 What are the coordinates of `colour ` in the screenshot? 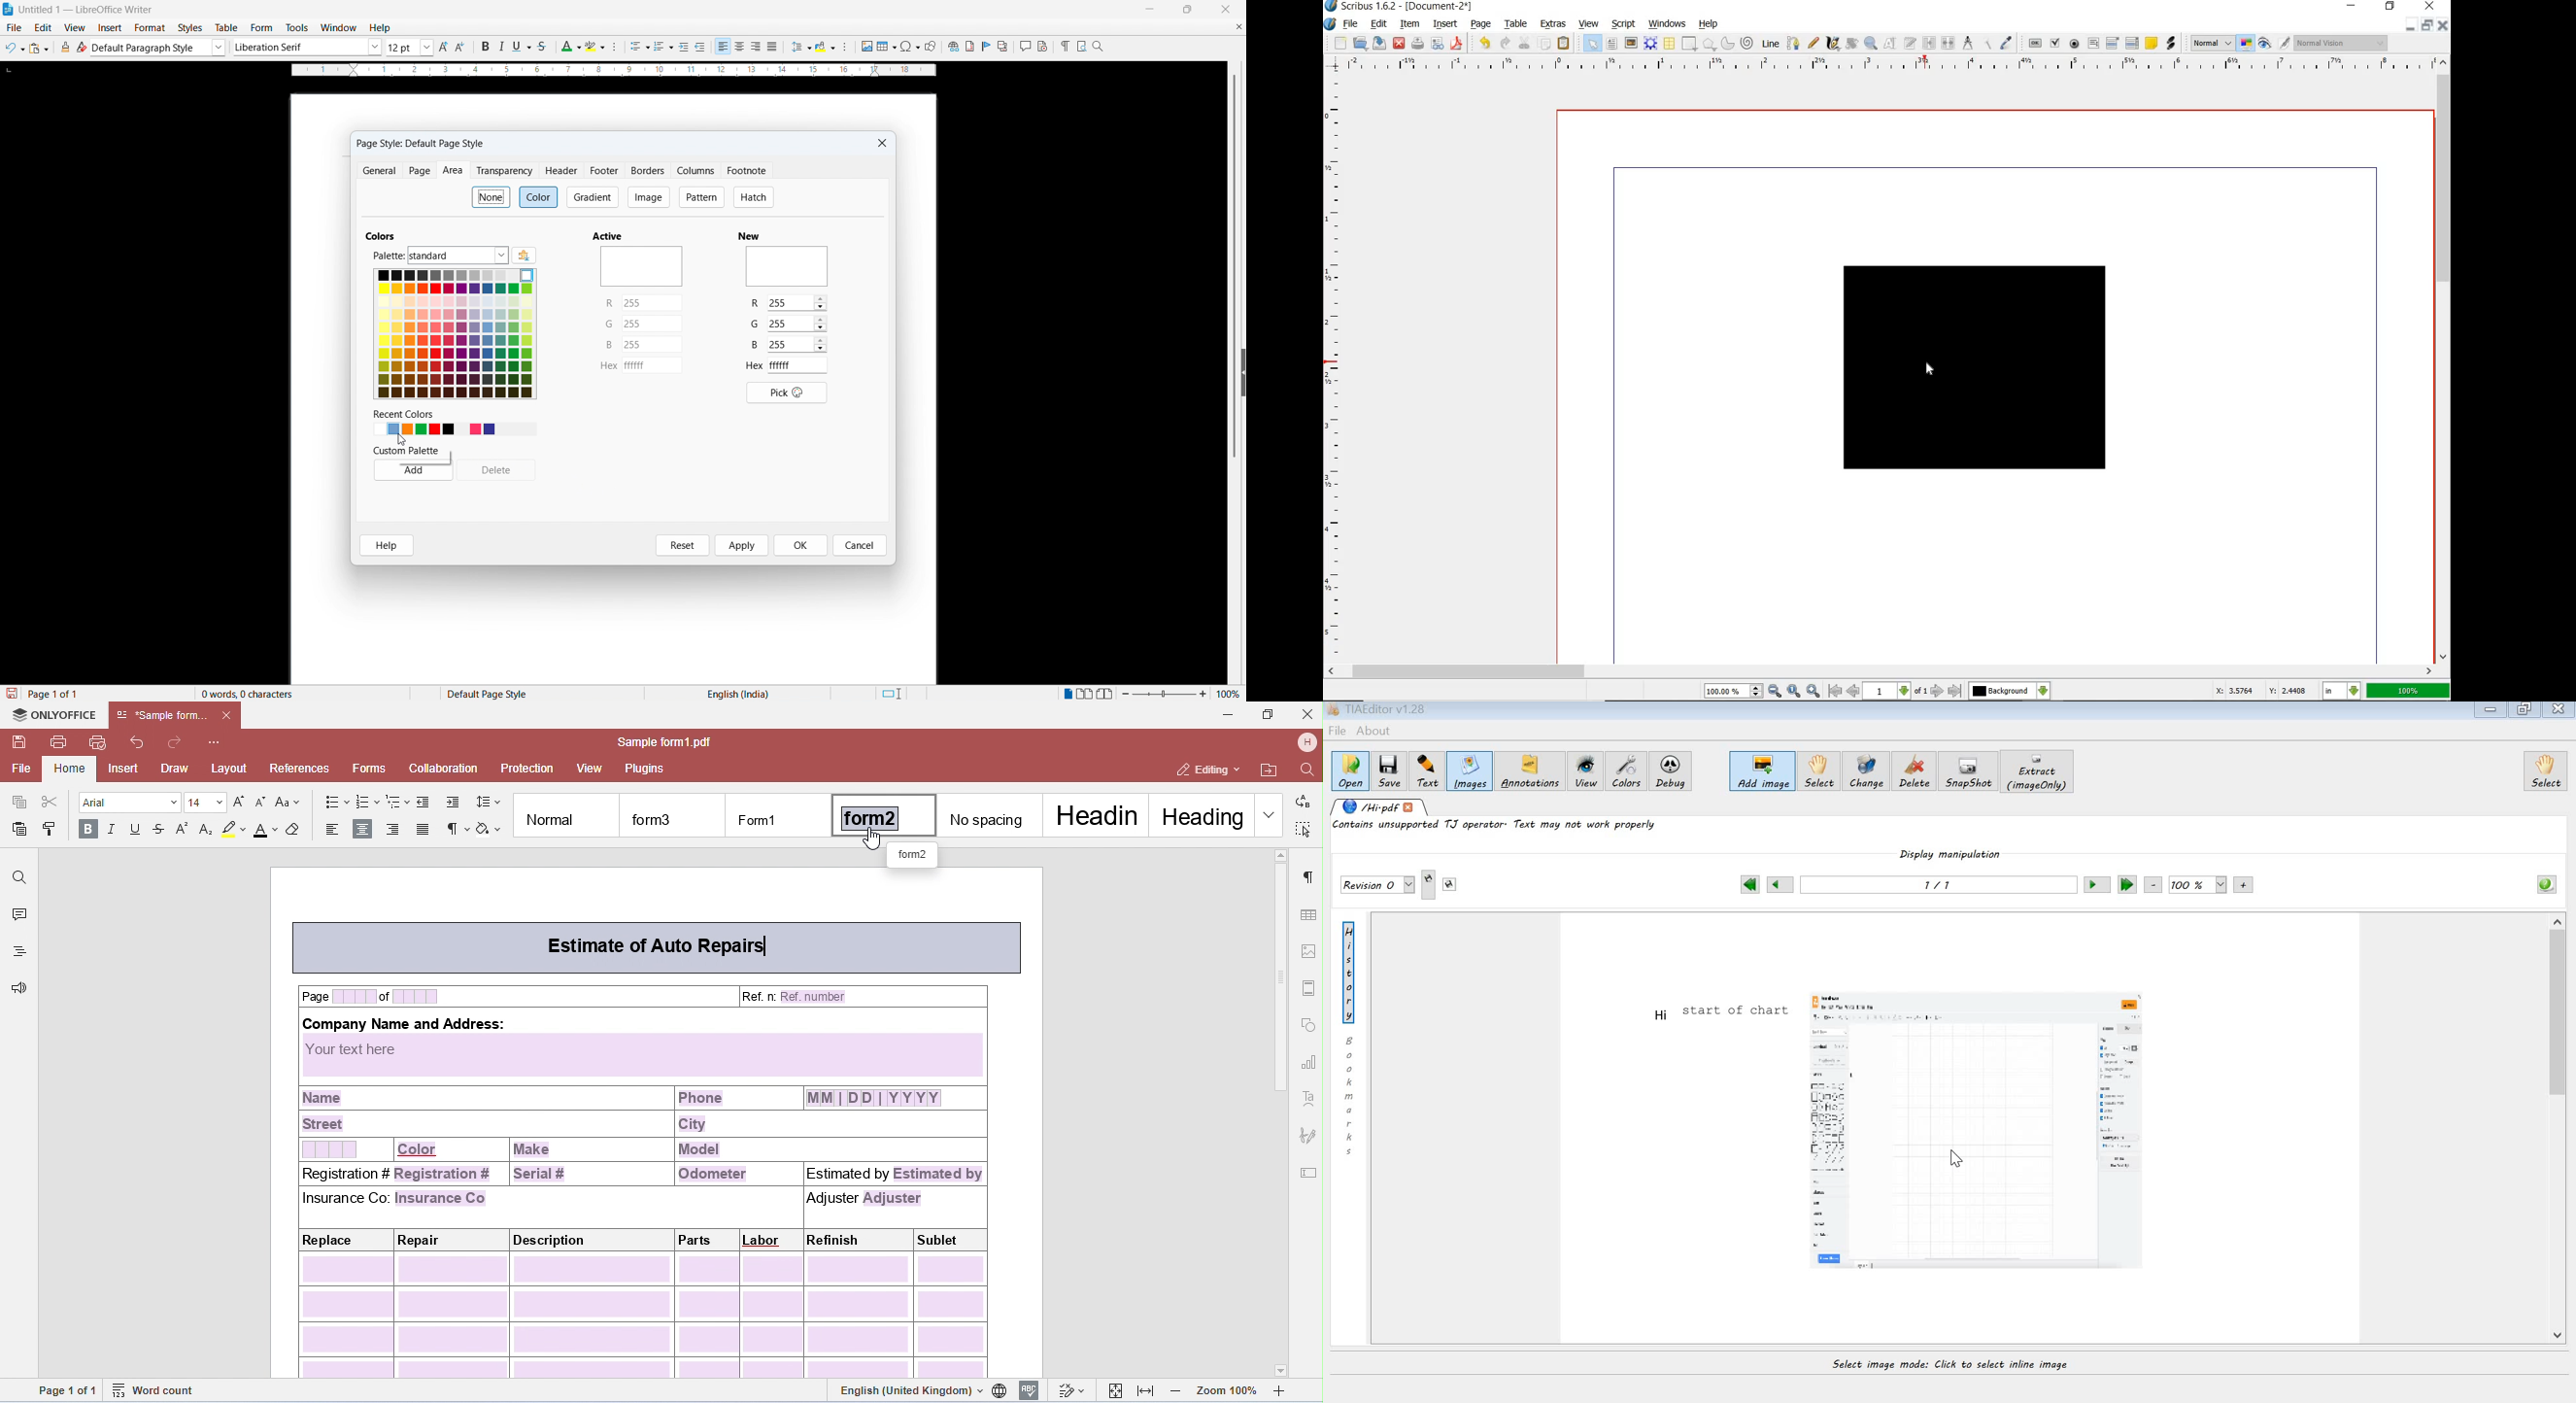 It's located at (538, 197).